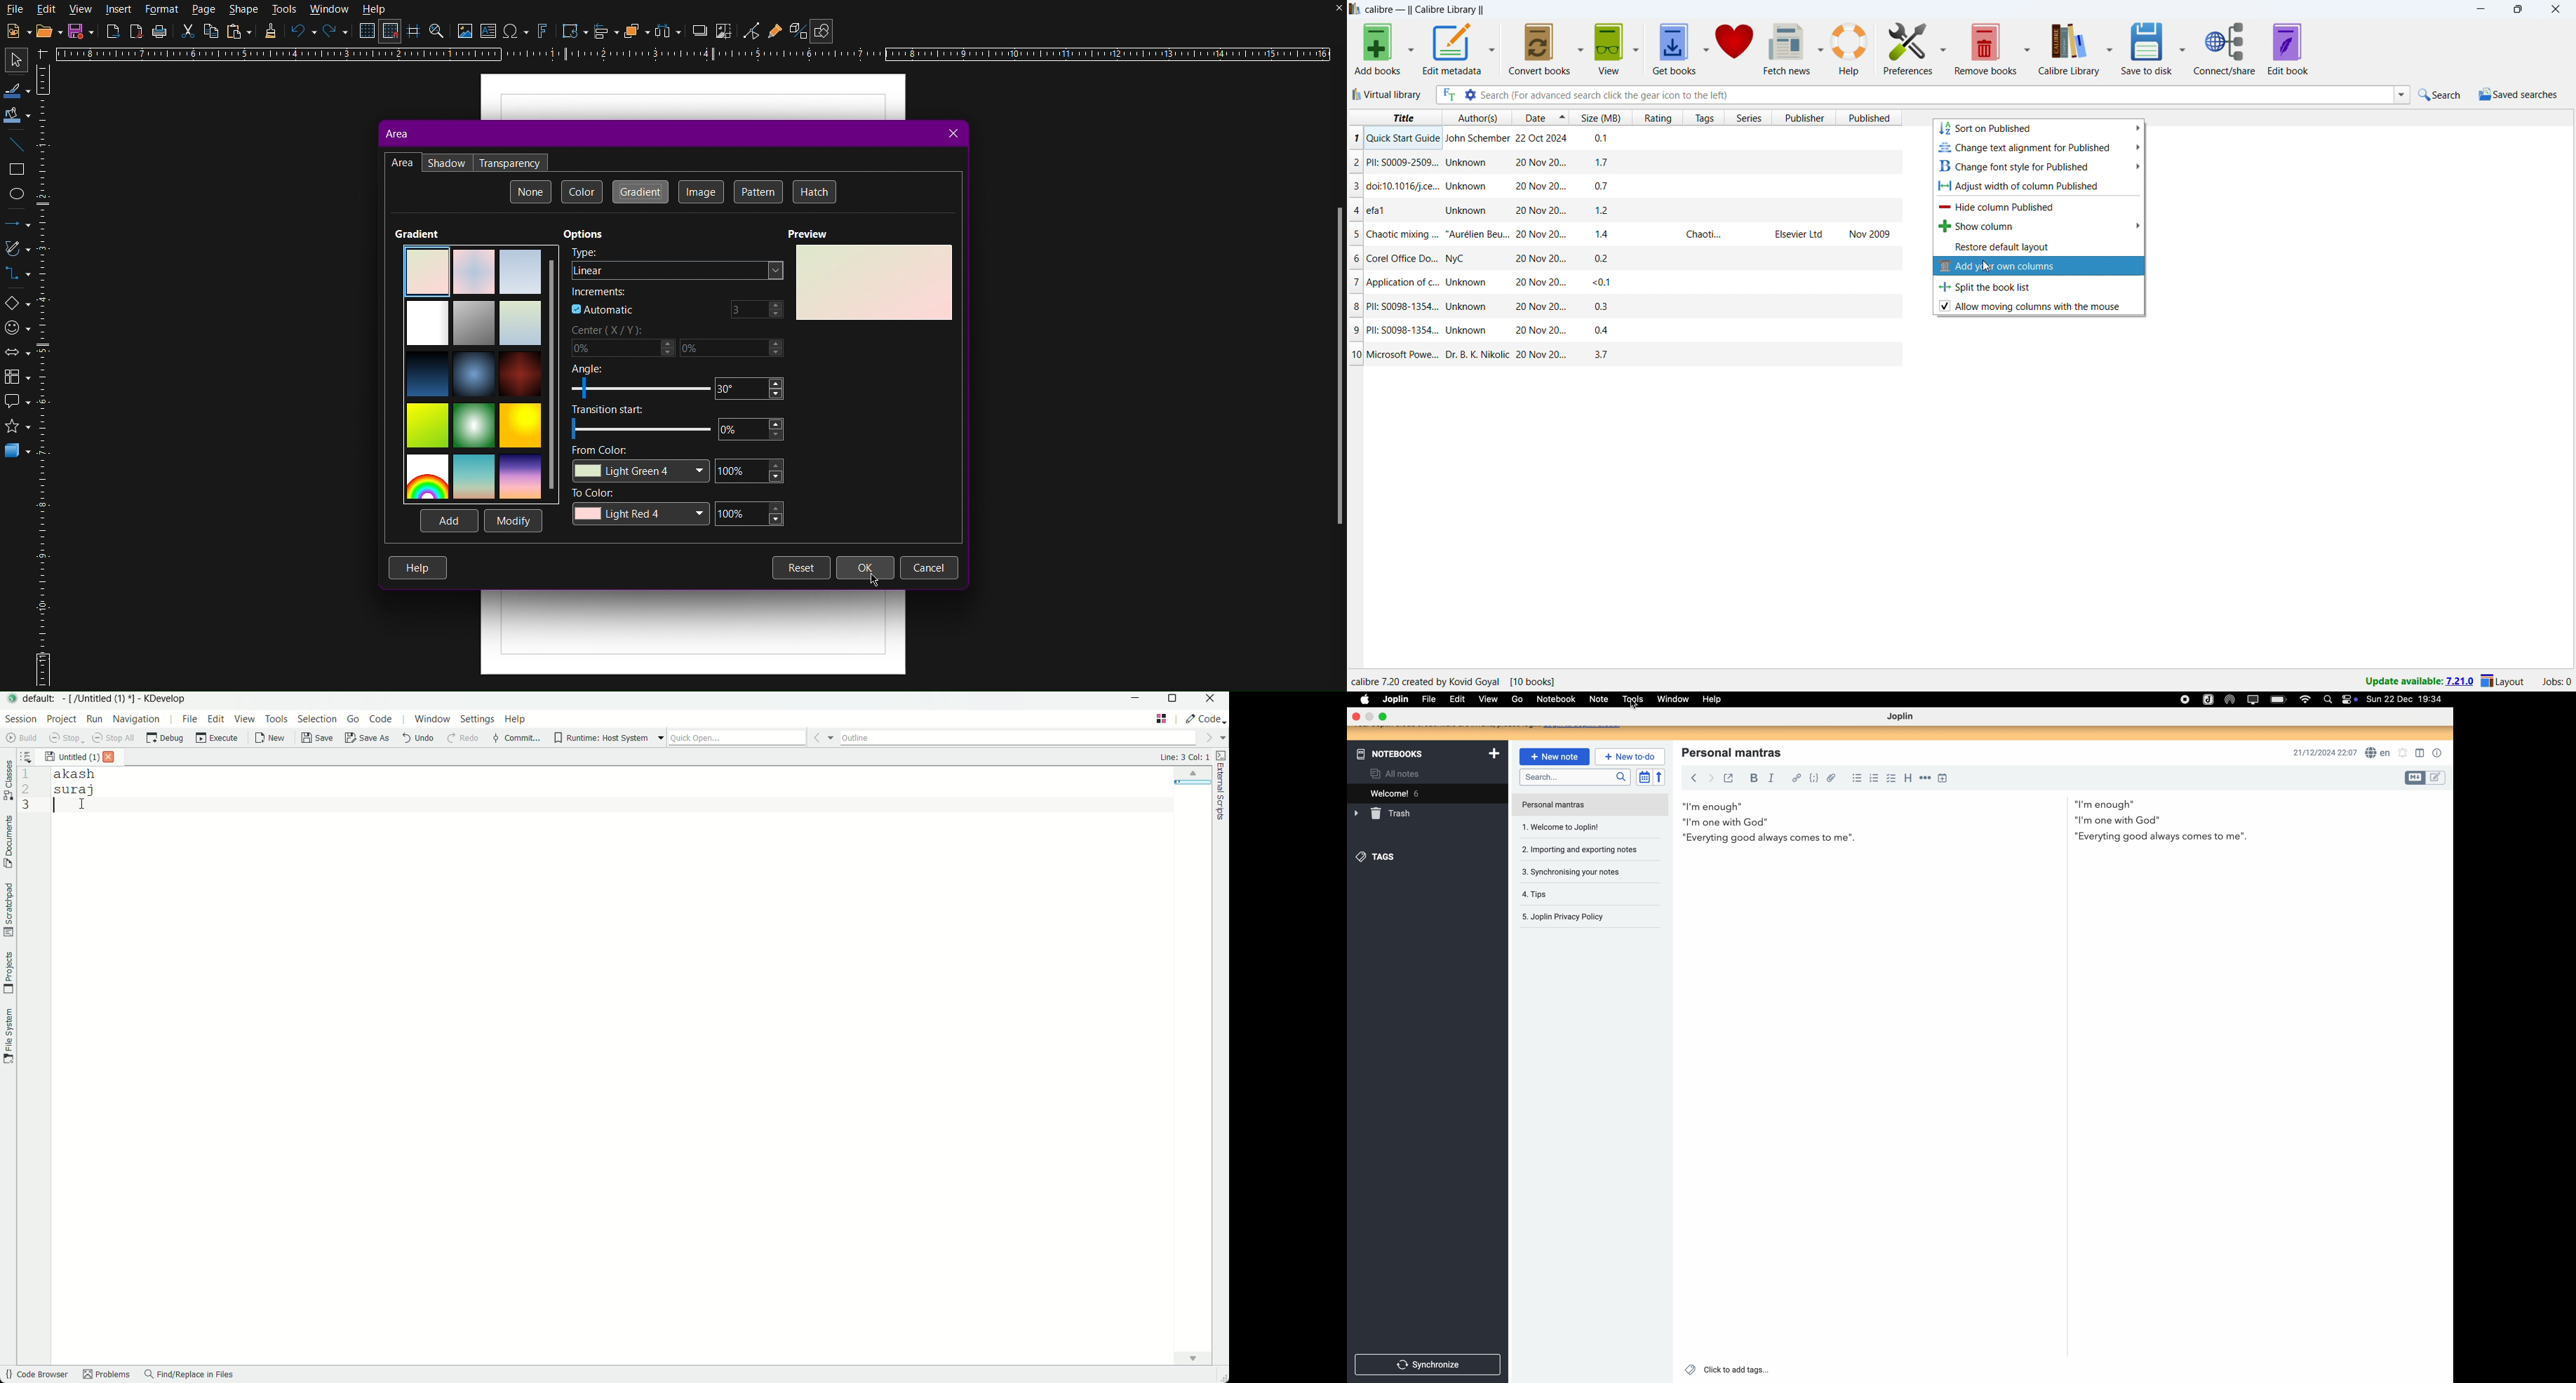  Describe the element at coordinates (1429, 699) in the screenshot. I see `file` at that location.